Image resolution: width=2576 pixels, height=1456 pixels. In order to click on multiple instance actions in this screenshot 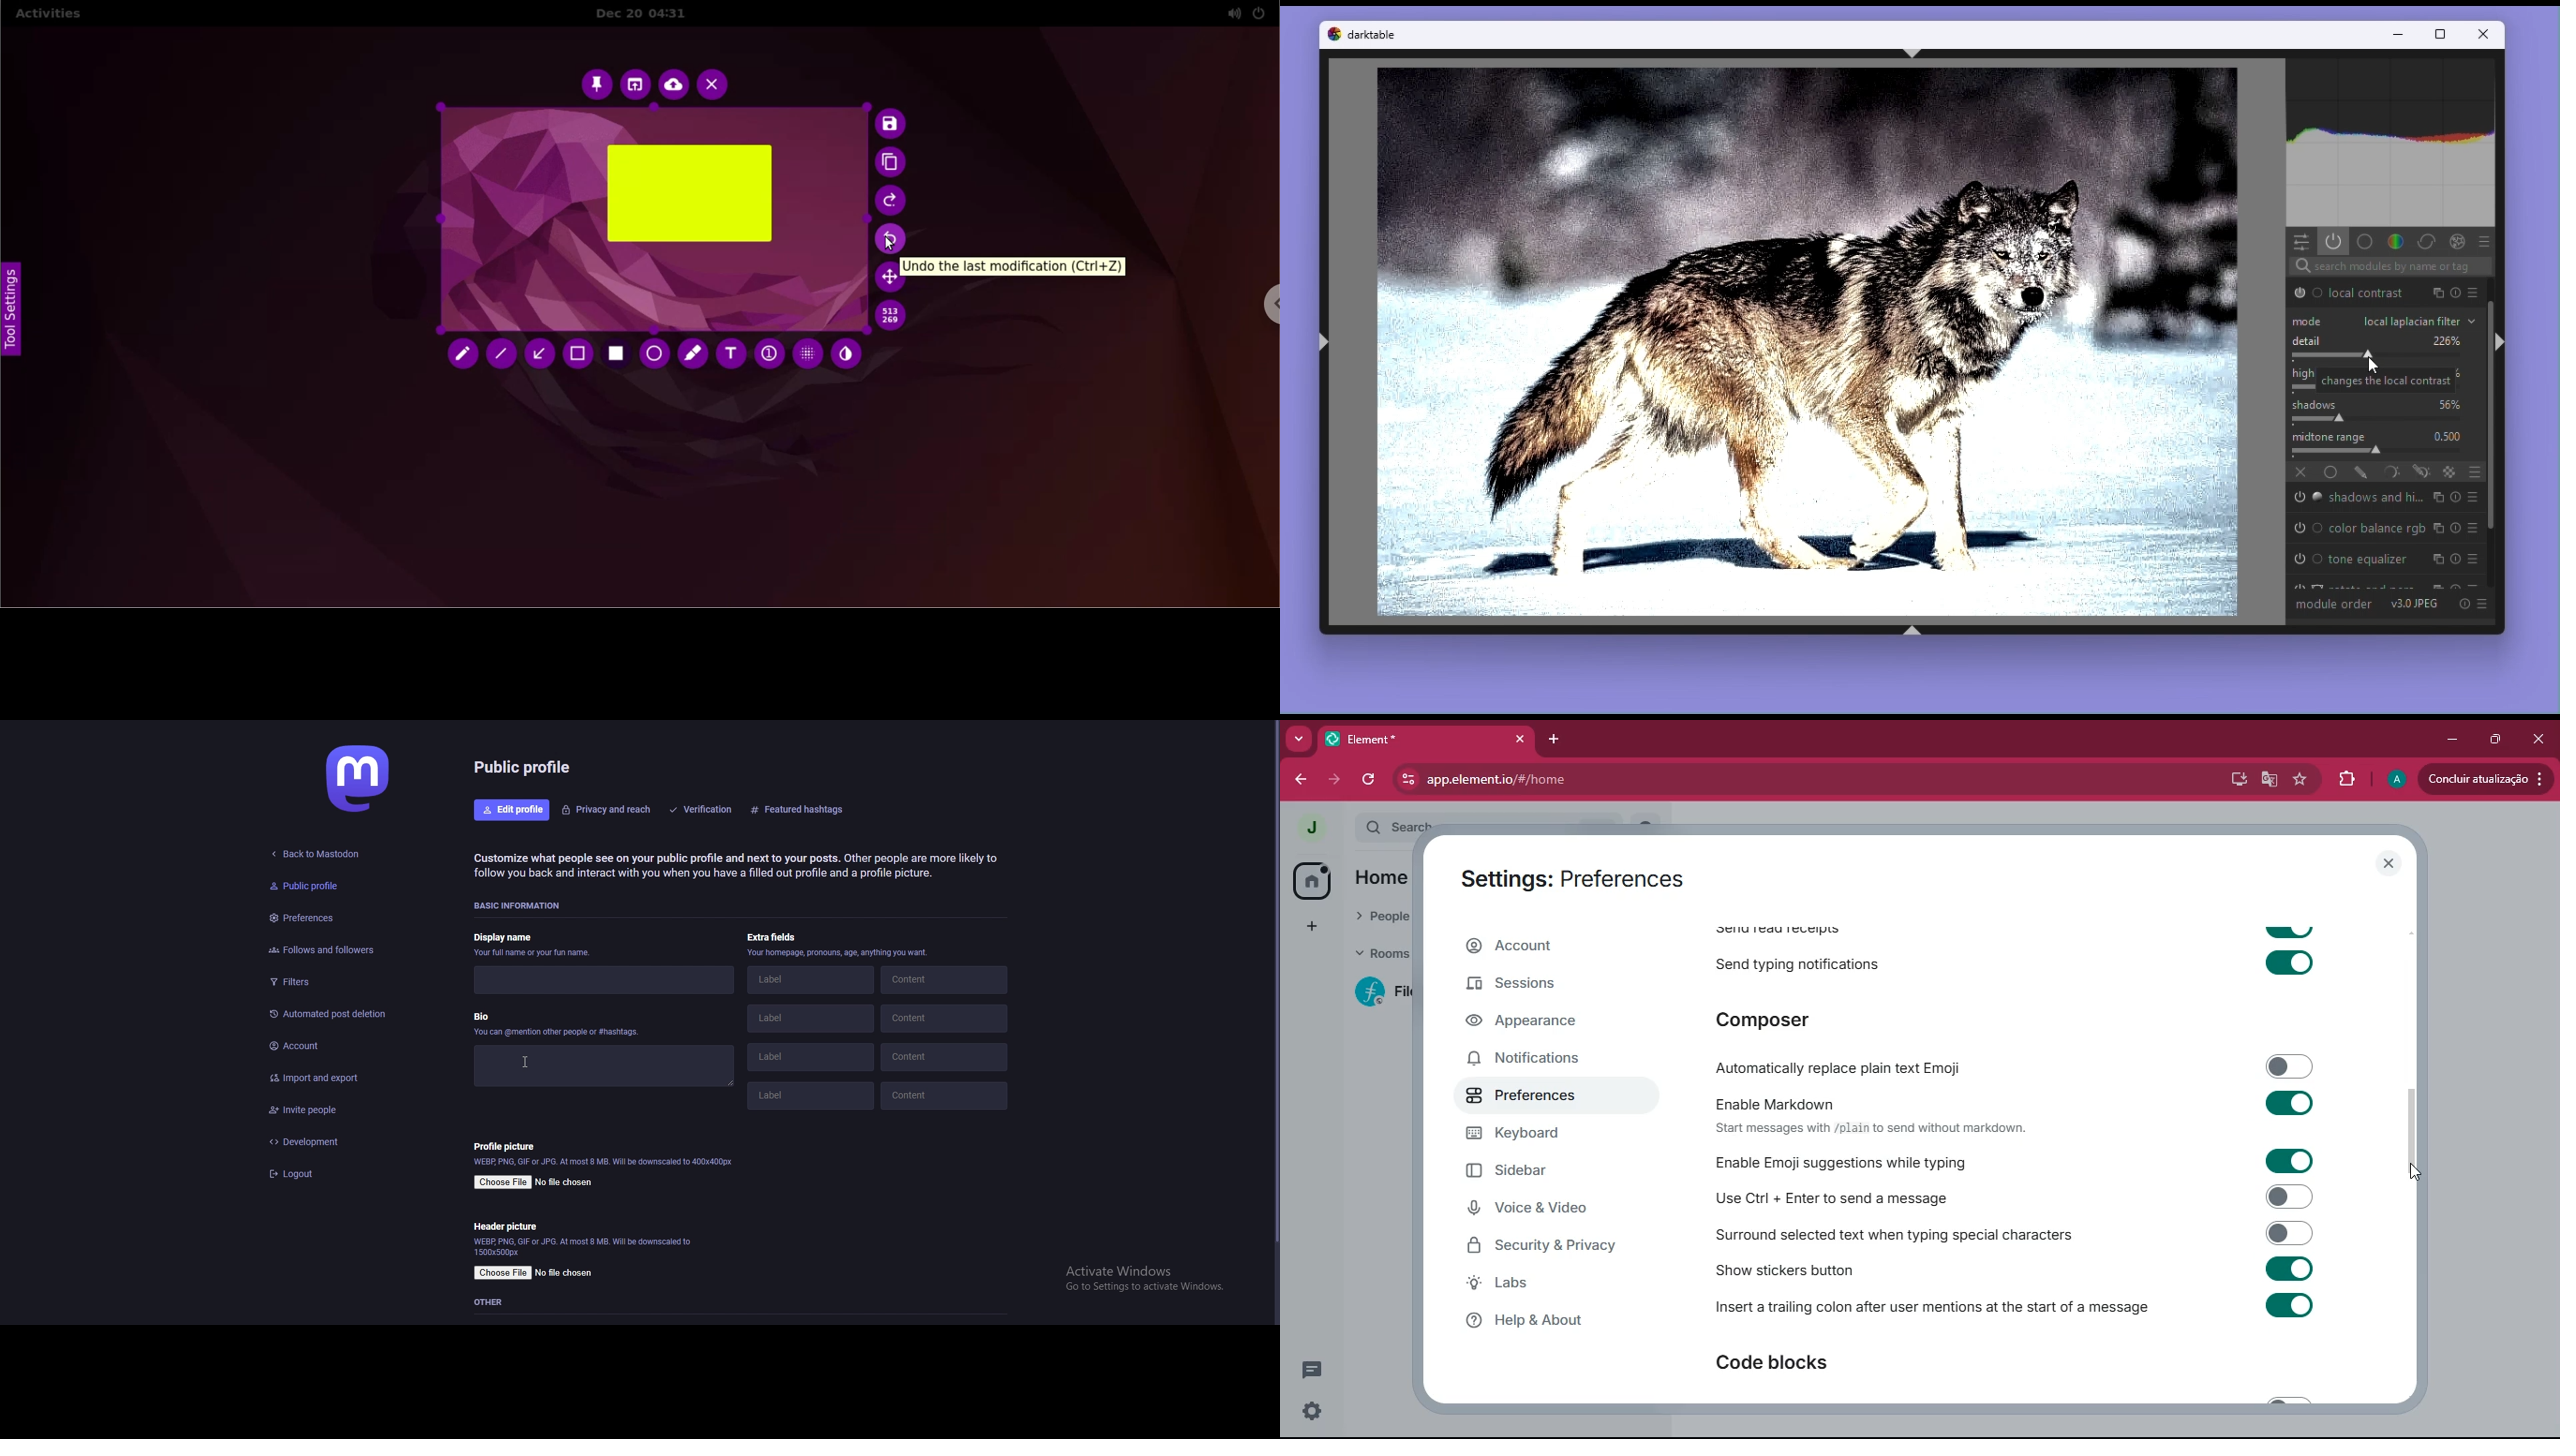, I will do `click(2439, 293)`.